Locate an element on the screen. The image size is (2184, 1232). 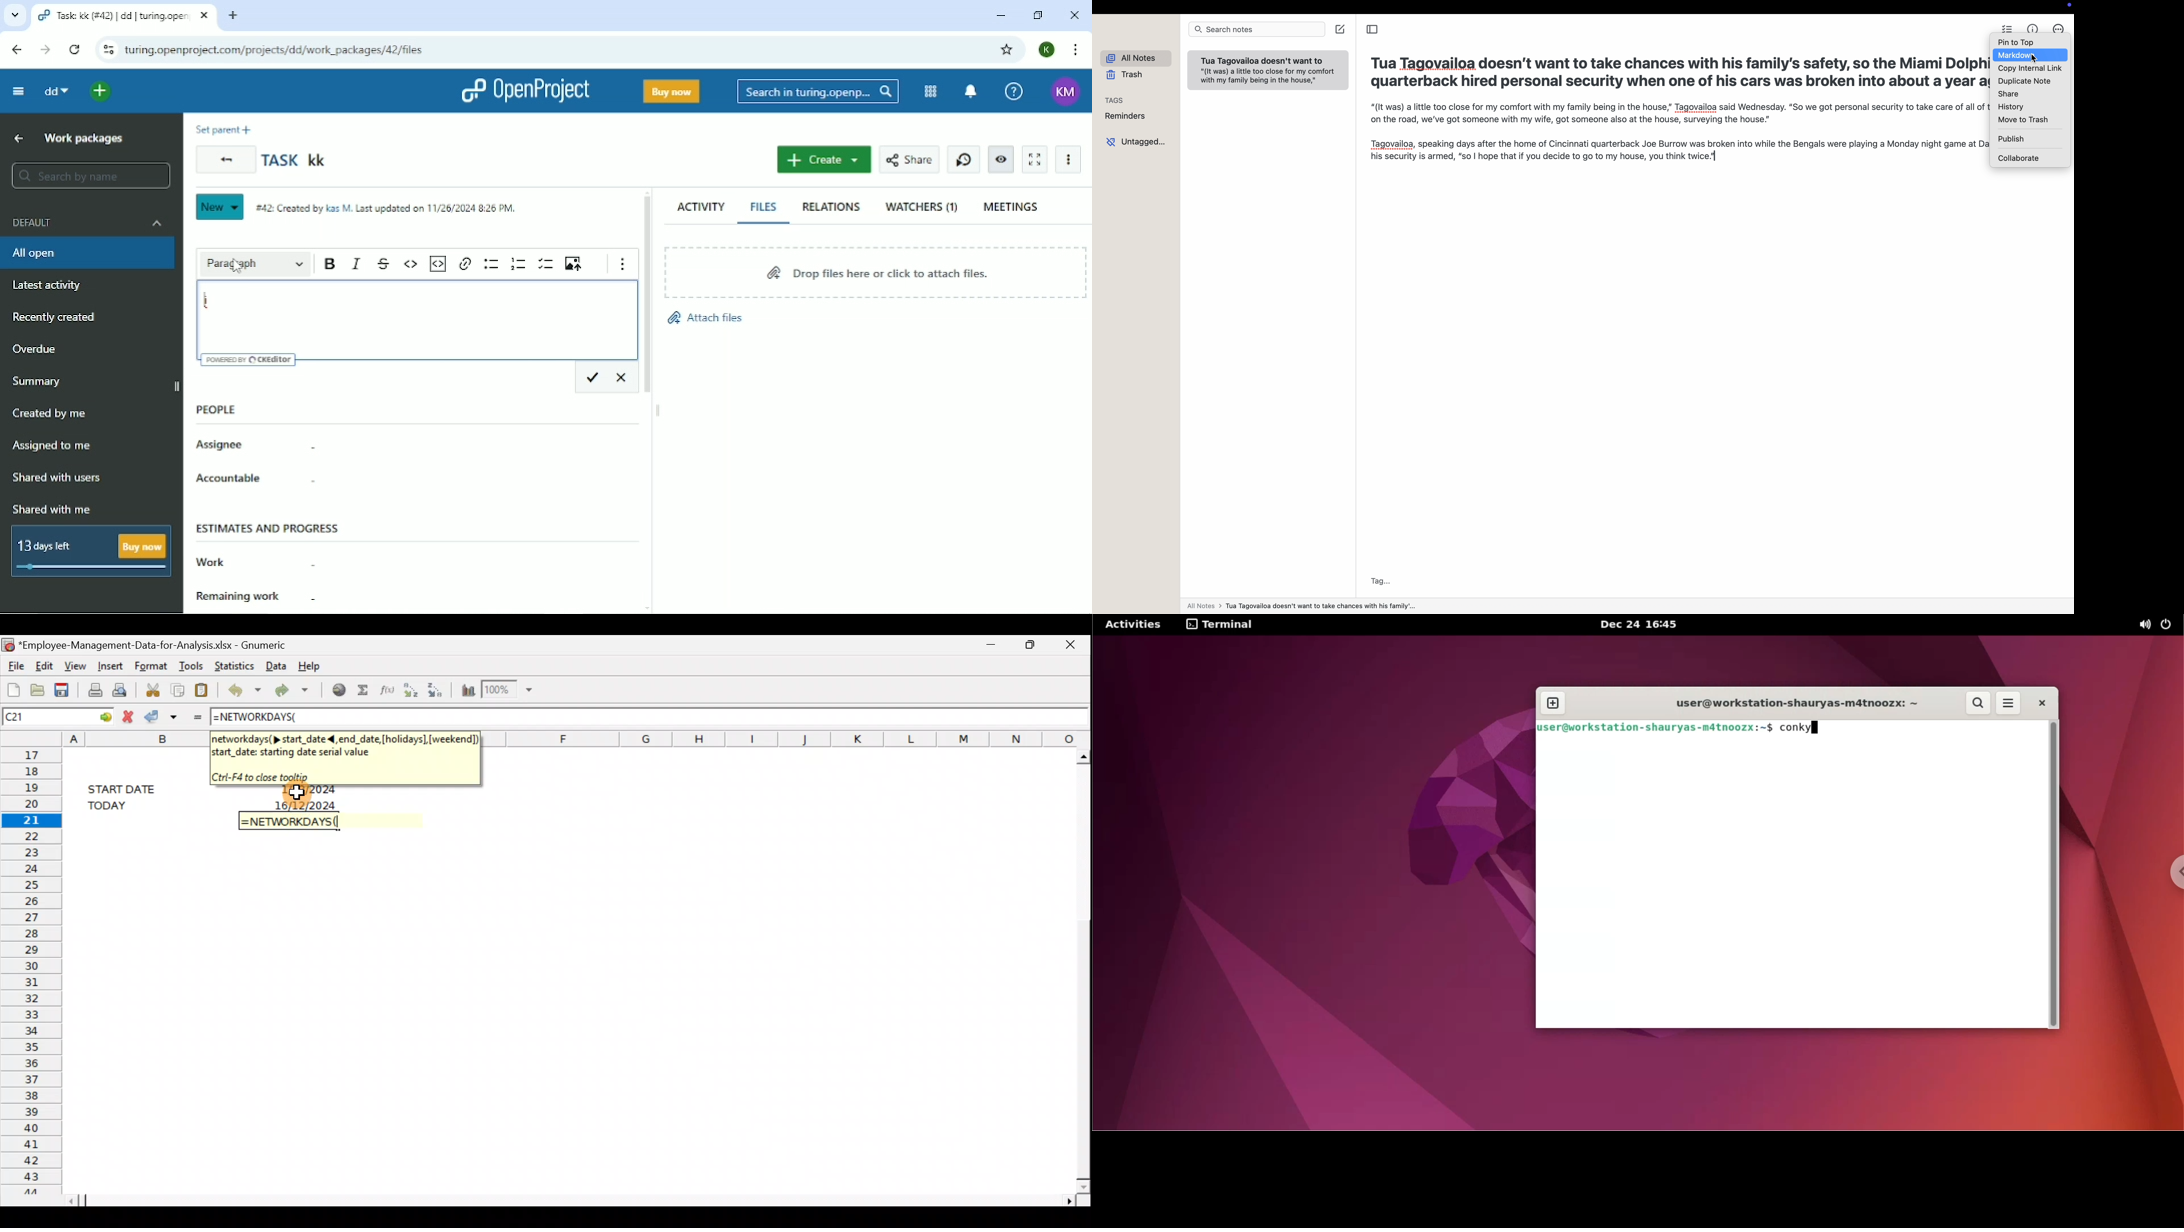
Formula bar is located at coordinates (703, 716).